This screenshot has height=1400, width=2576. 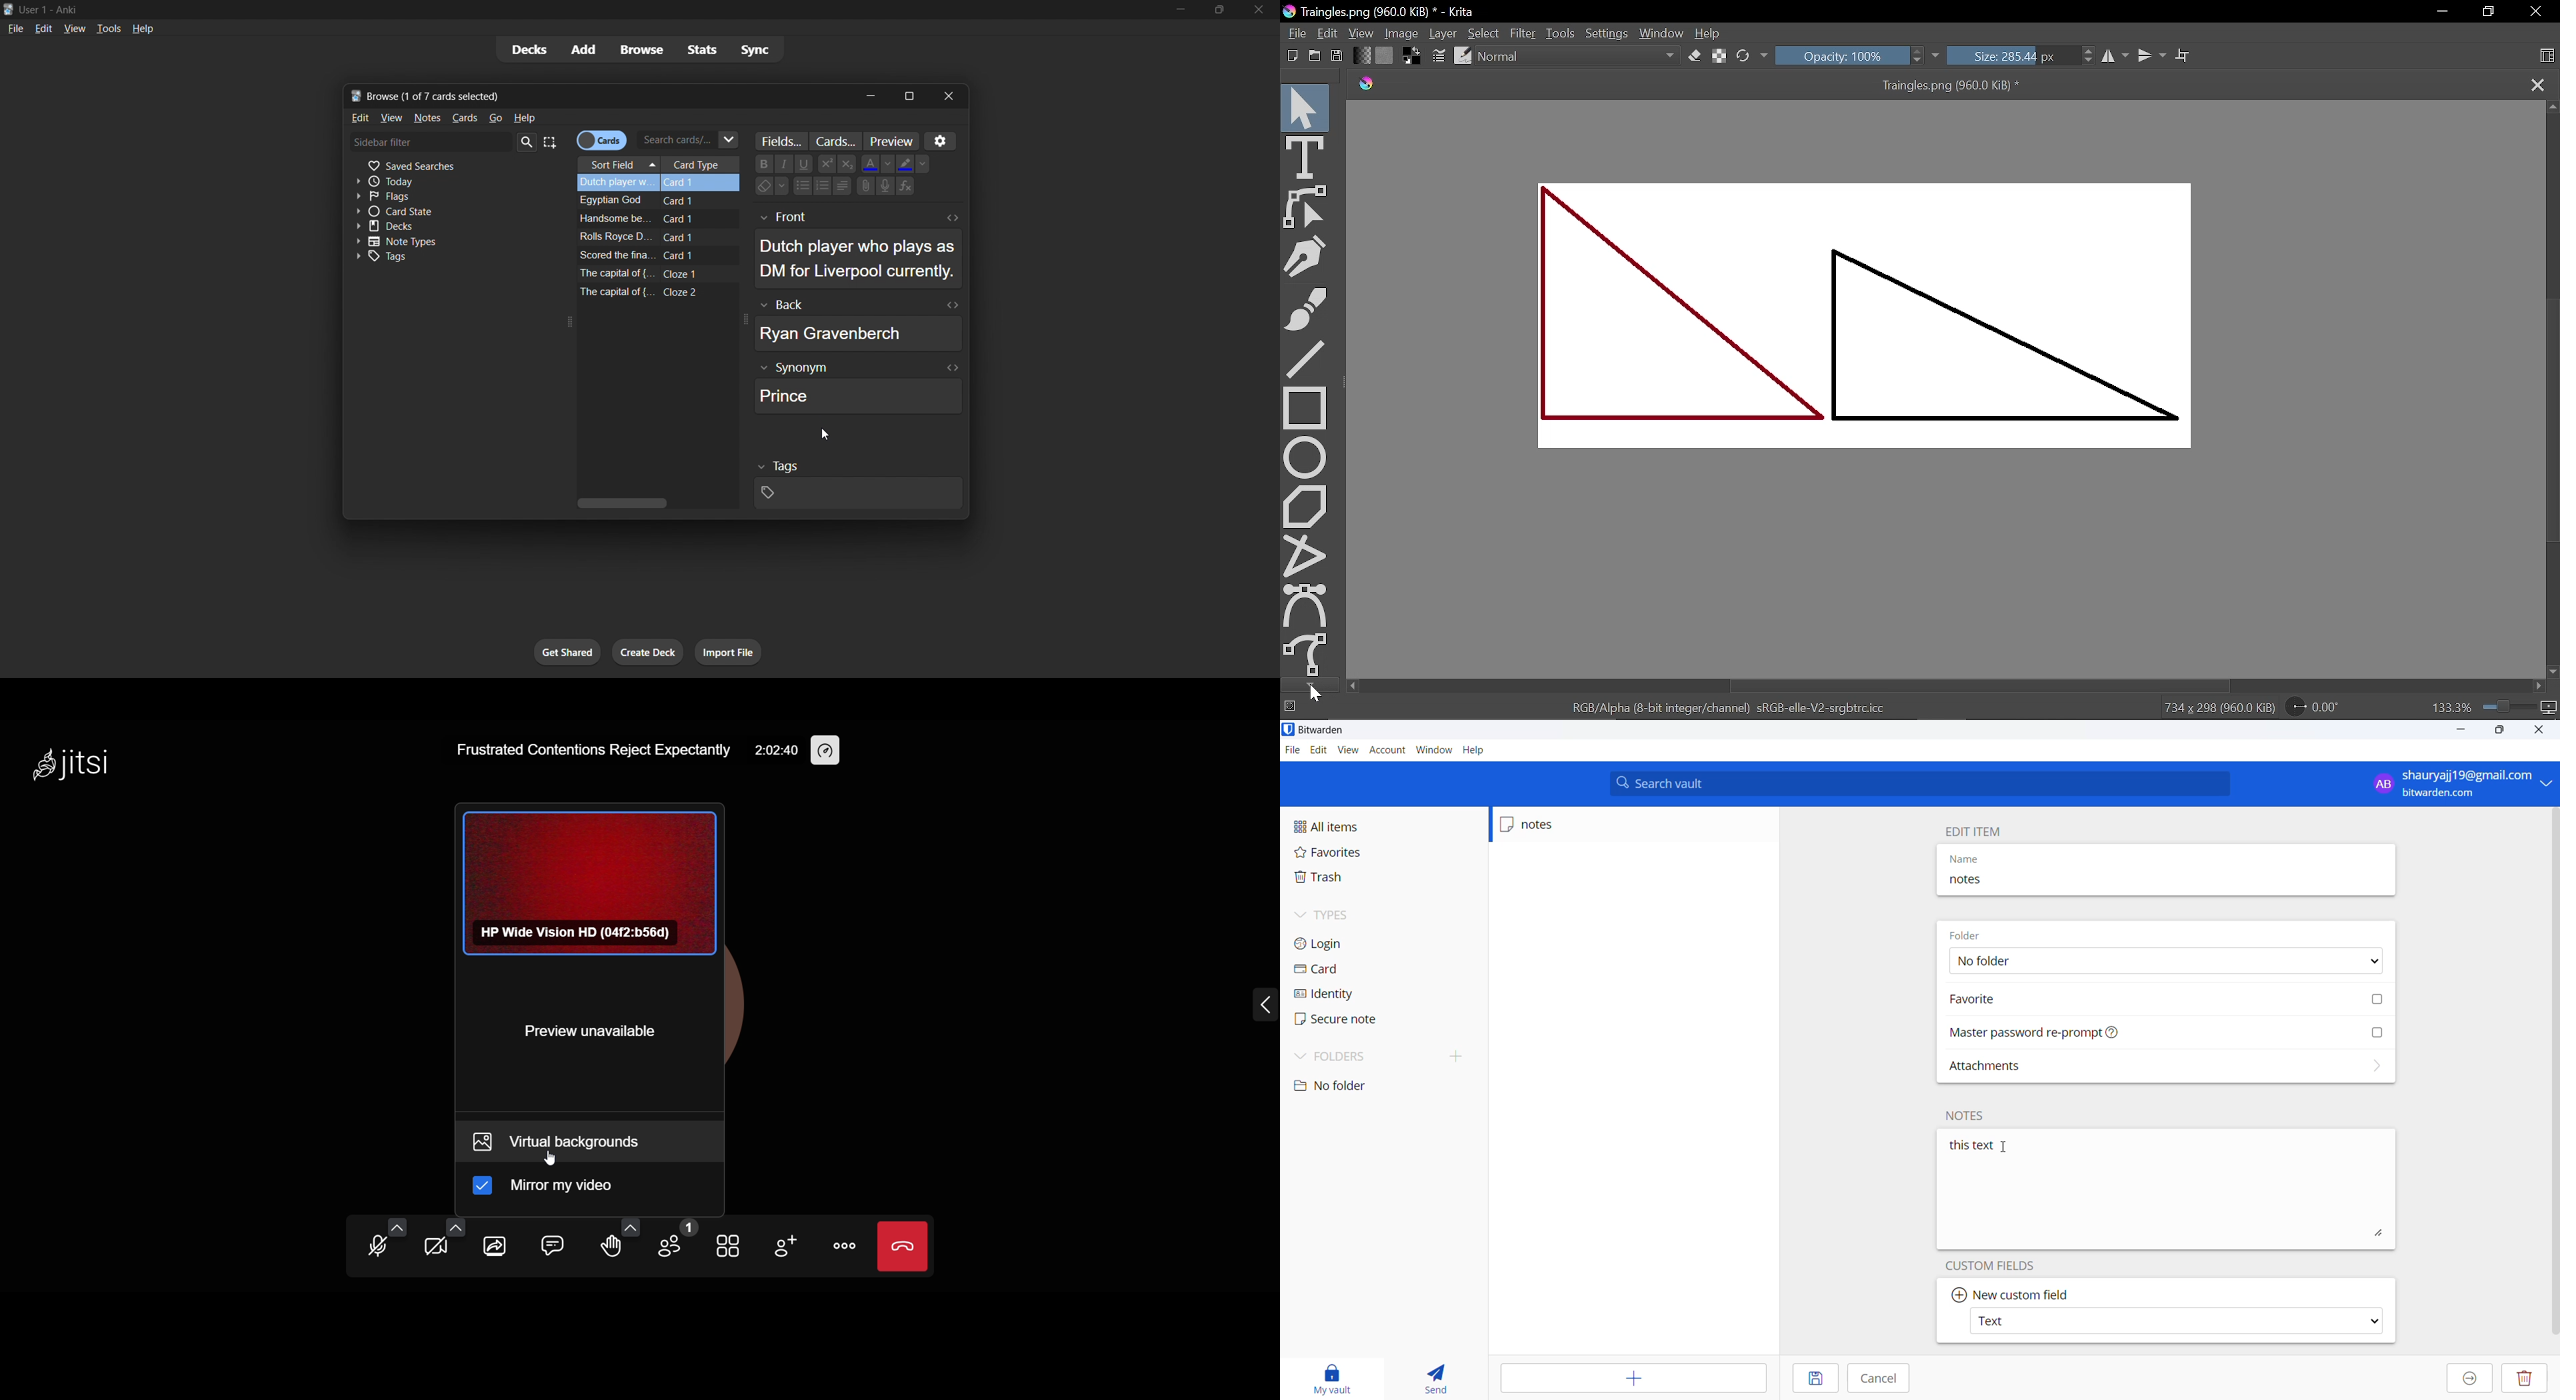 What do you see at coordinates (783, 187) in the screenshot?
I see `Down-arrow` at bounding box center [783, 187].